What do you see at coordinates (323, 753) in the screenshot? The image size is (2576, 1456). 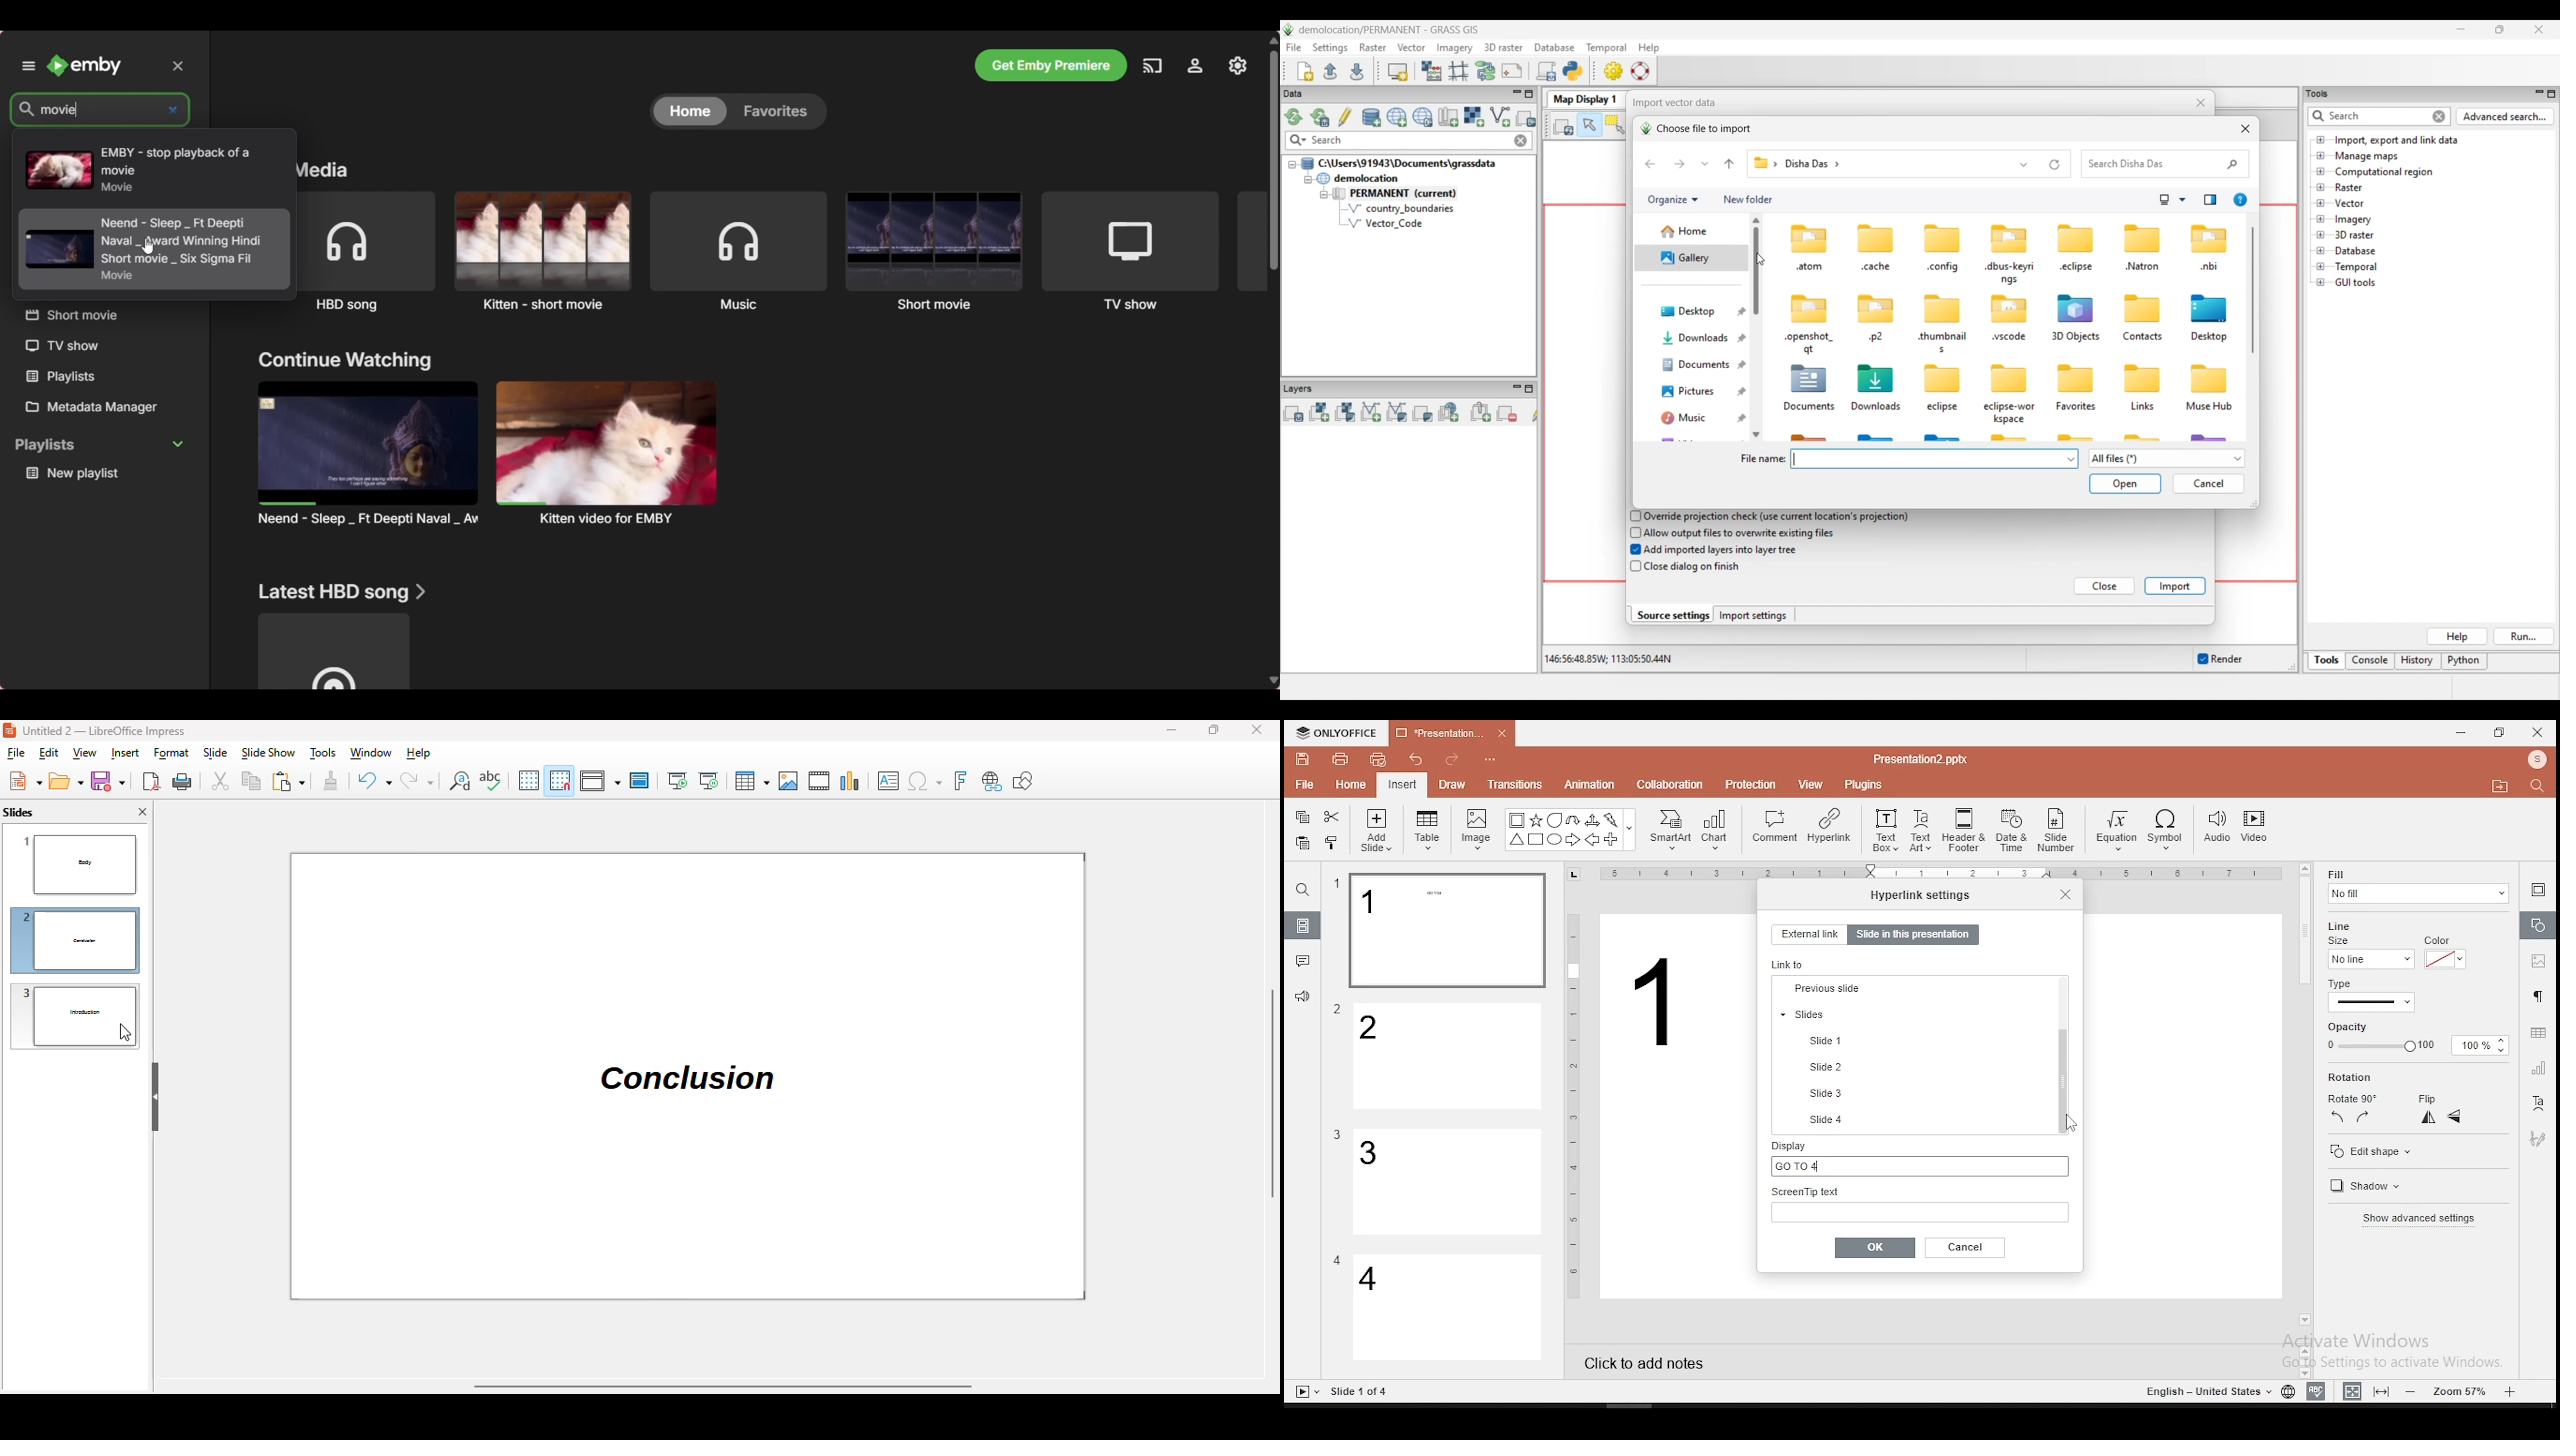 I see `tools` at bounding box center [323, 753].